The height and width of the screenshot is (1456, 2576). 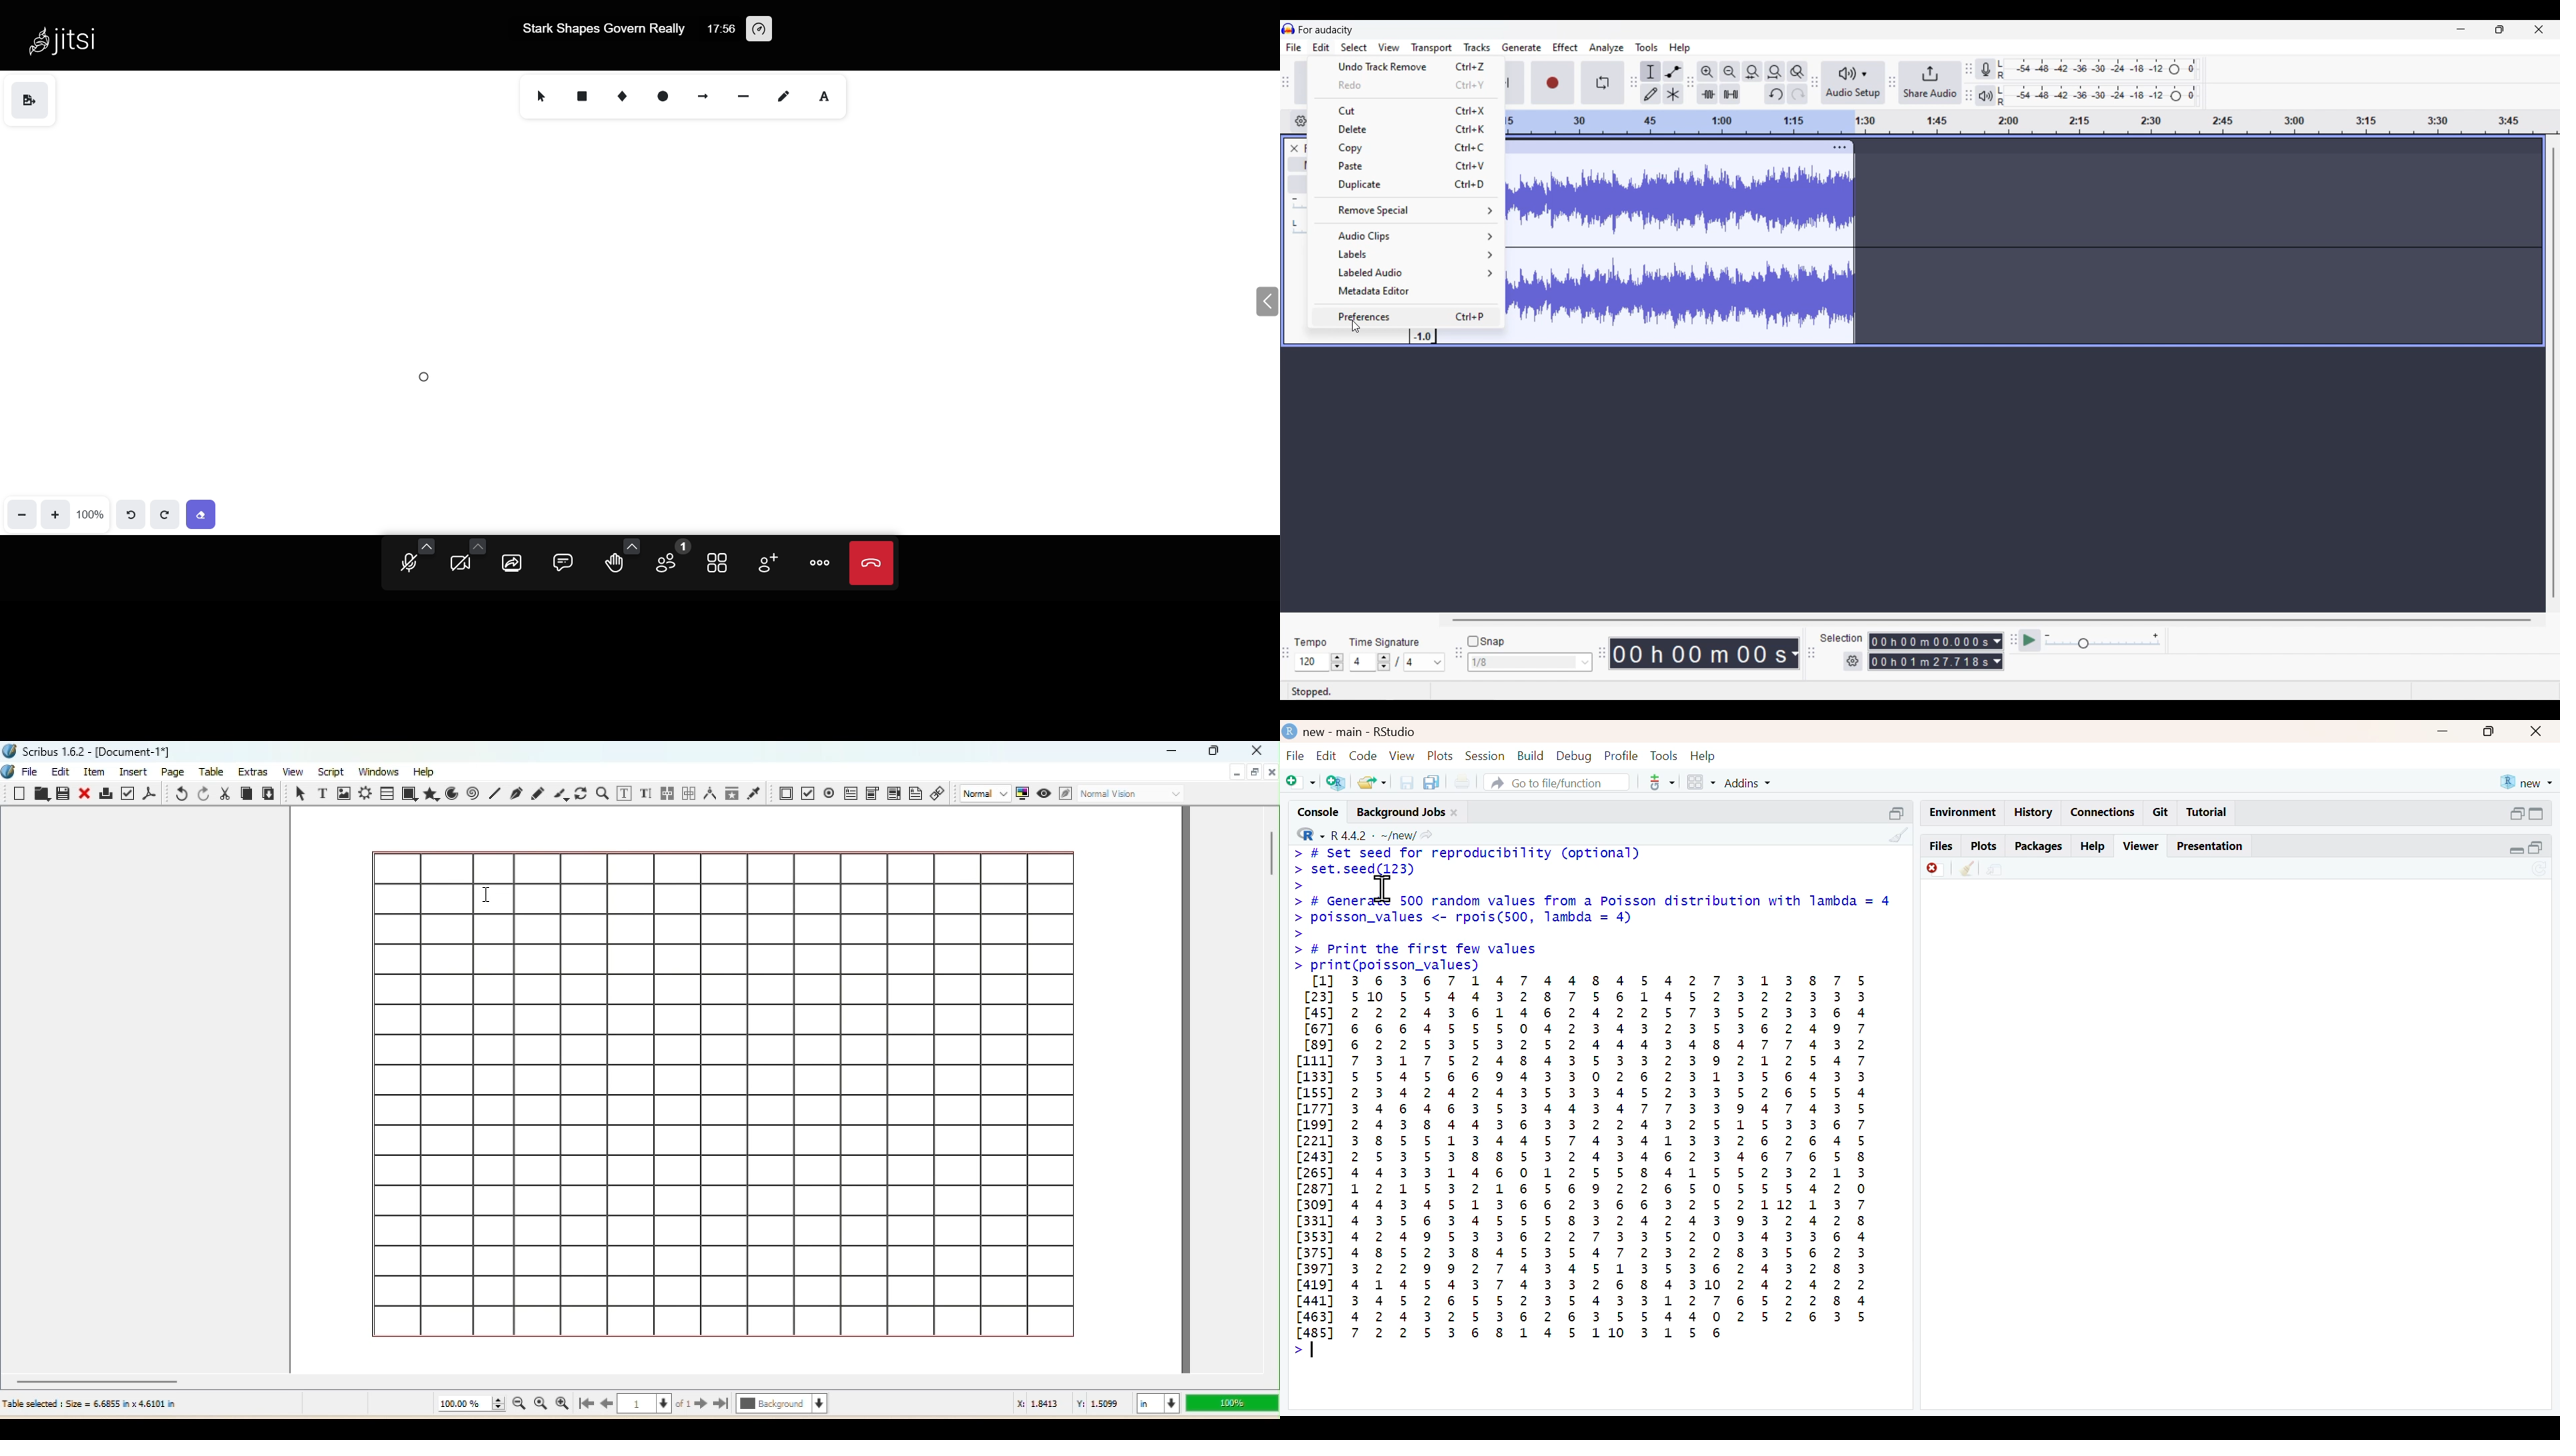 I want to click on new - main - RStudio, so click(x=1359, y=733).